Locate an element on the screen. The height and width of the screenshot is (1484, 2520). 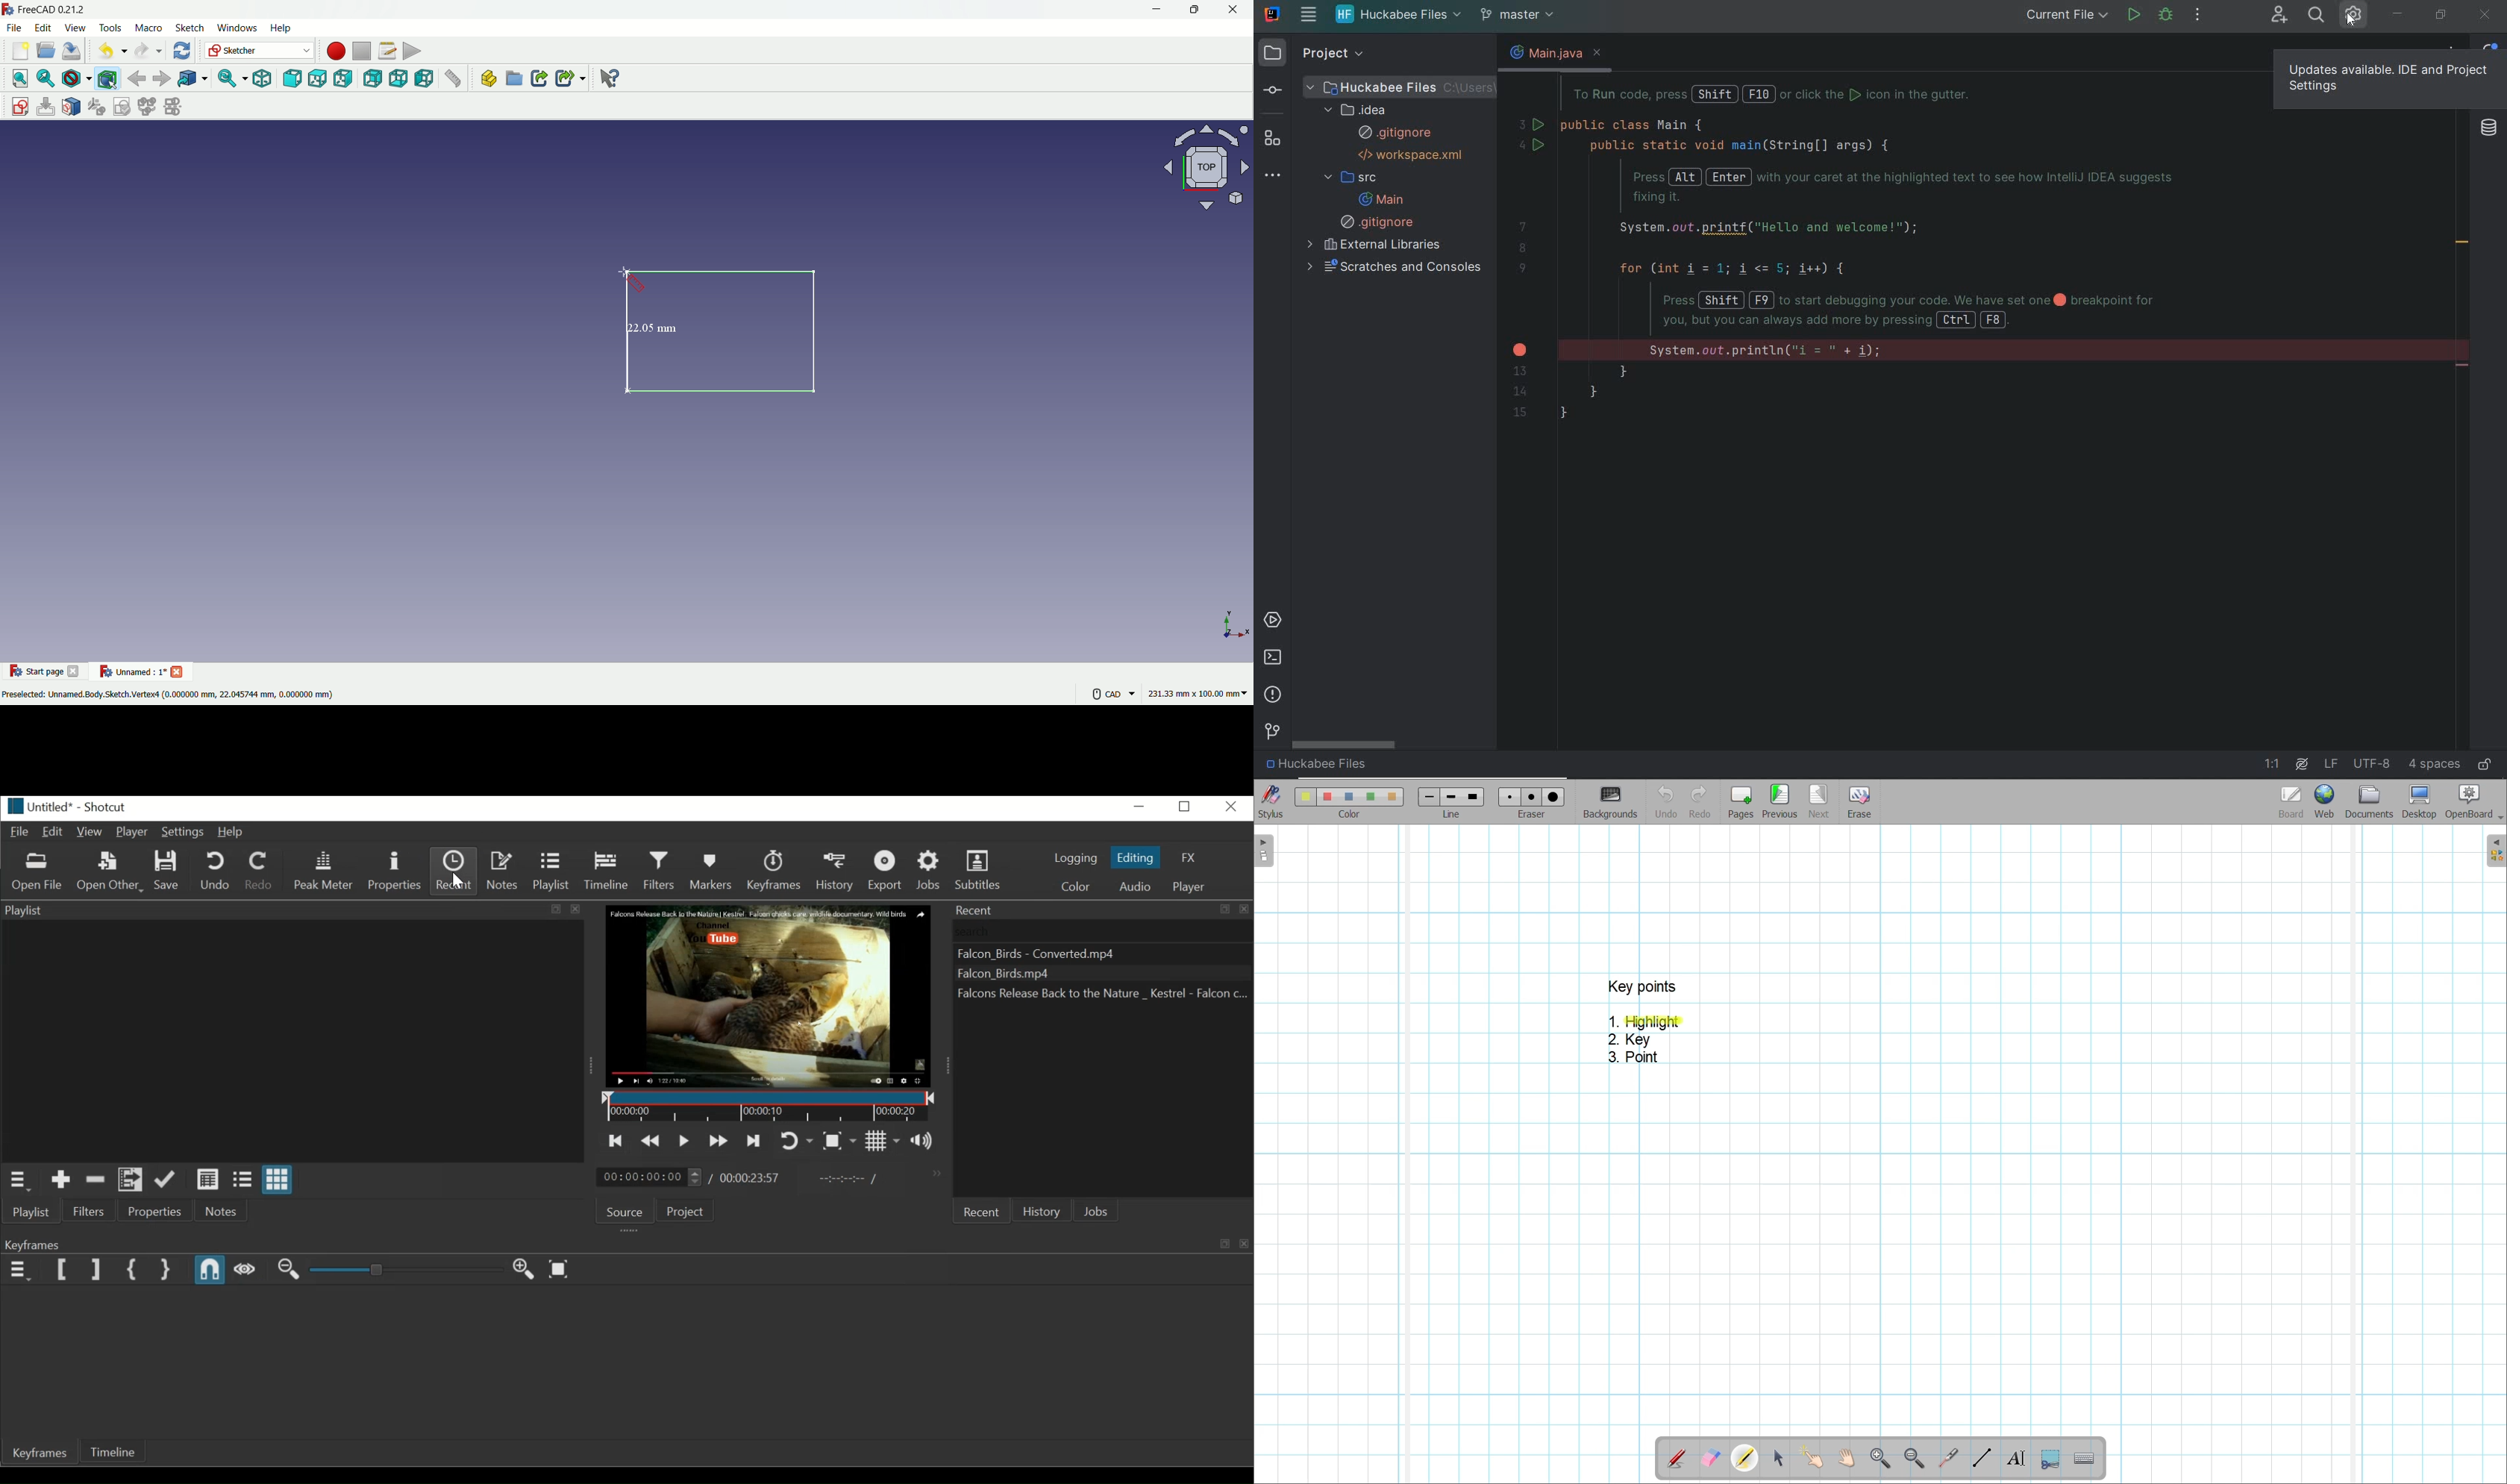
Web is located at coordinates (2324, 801).